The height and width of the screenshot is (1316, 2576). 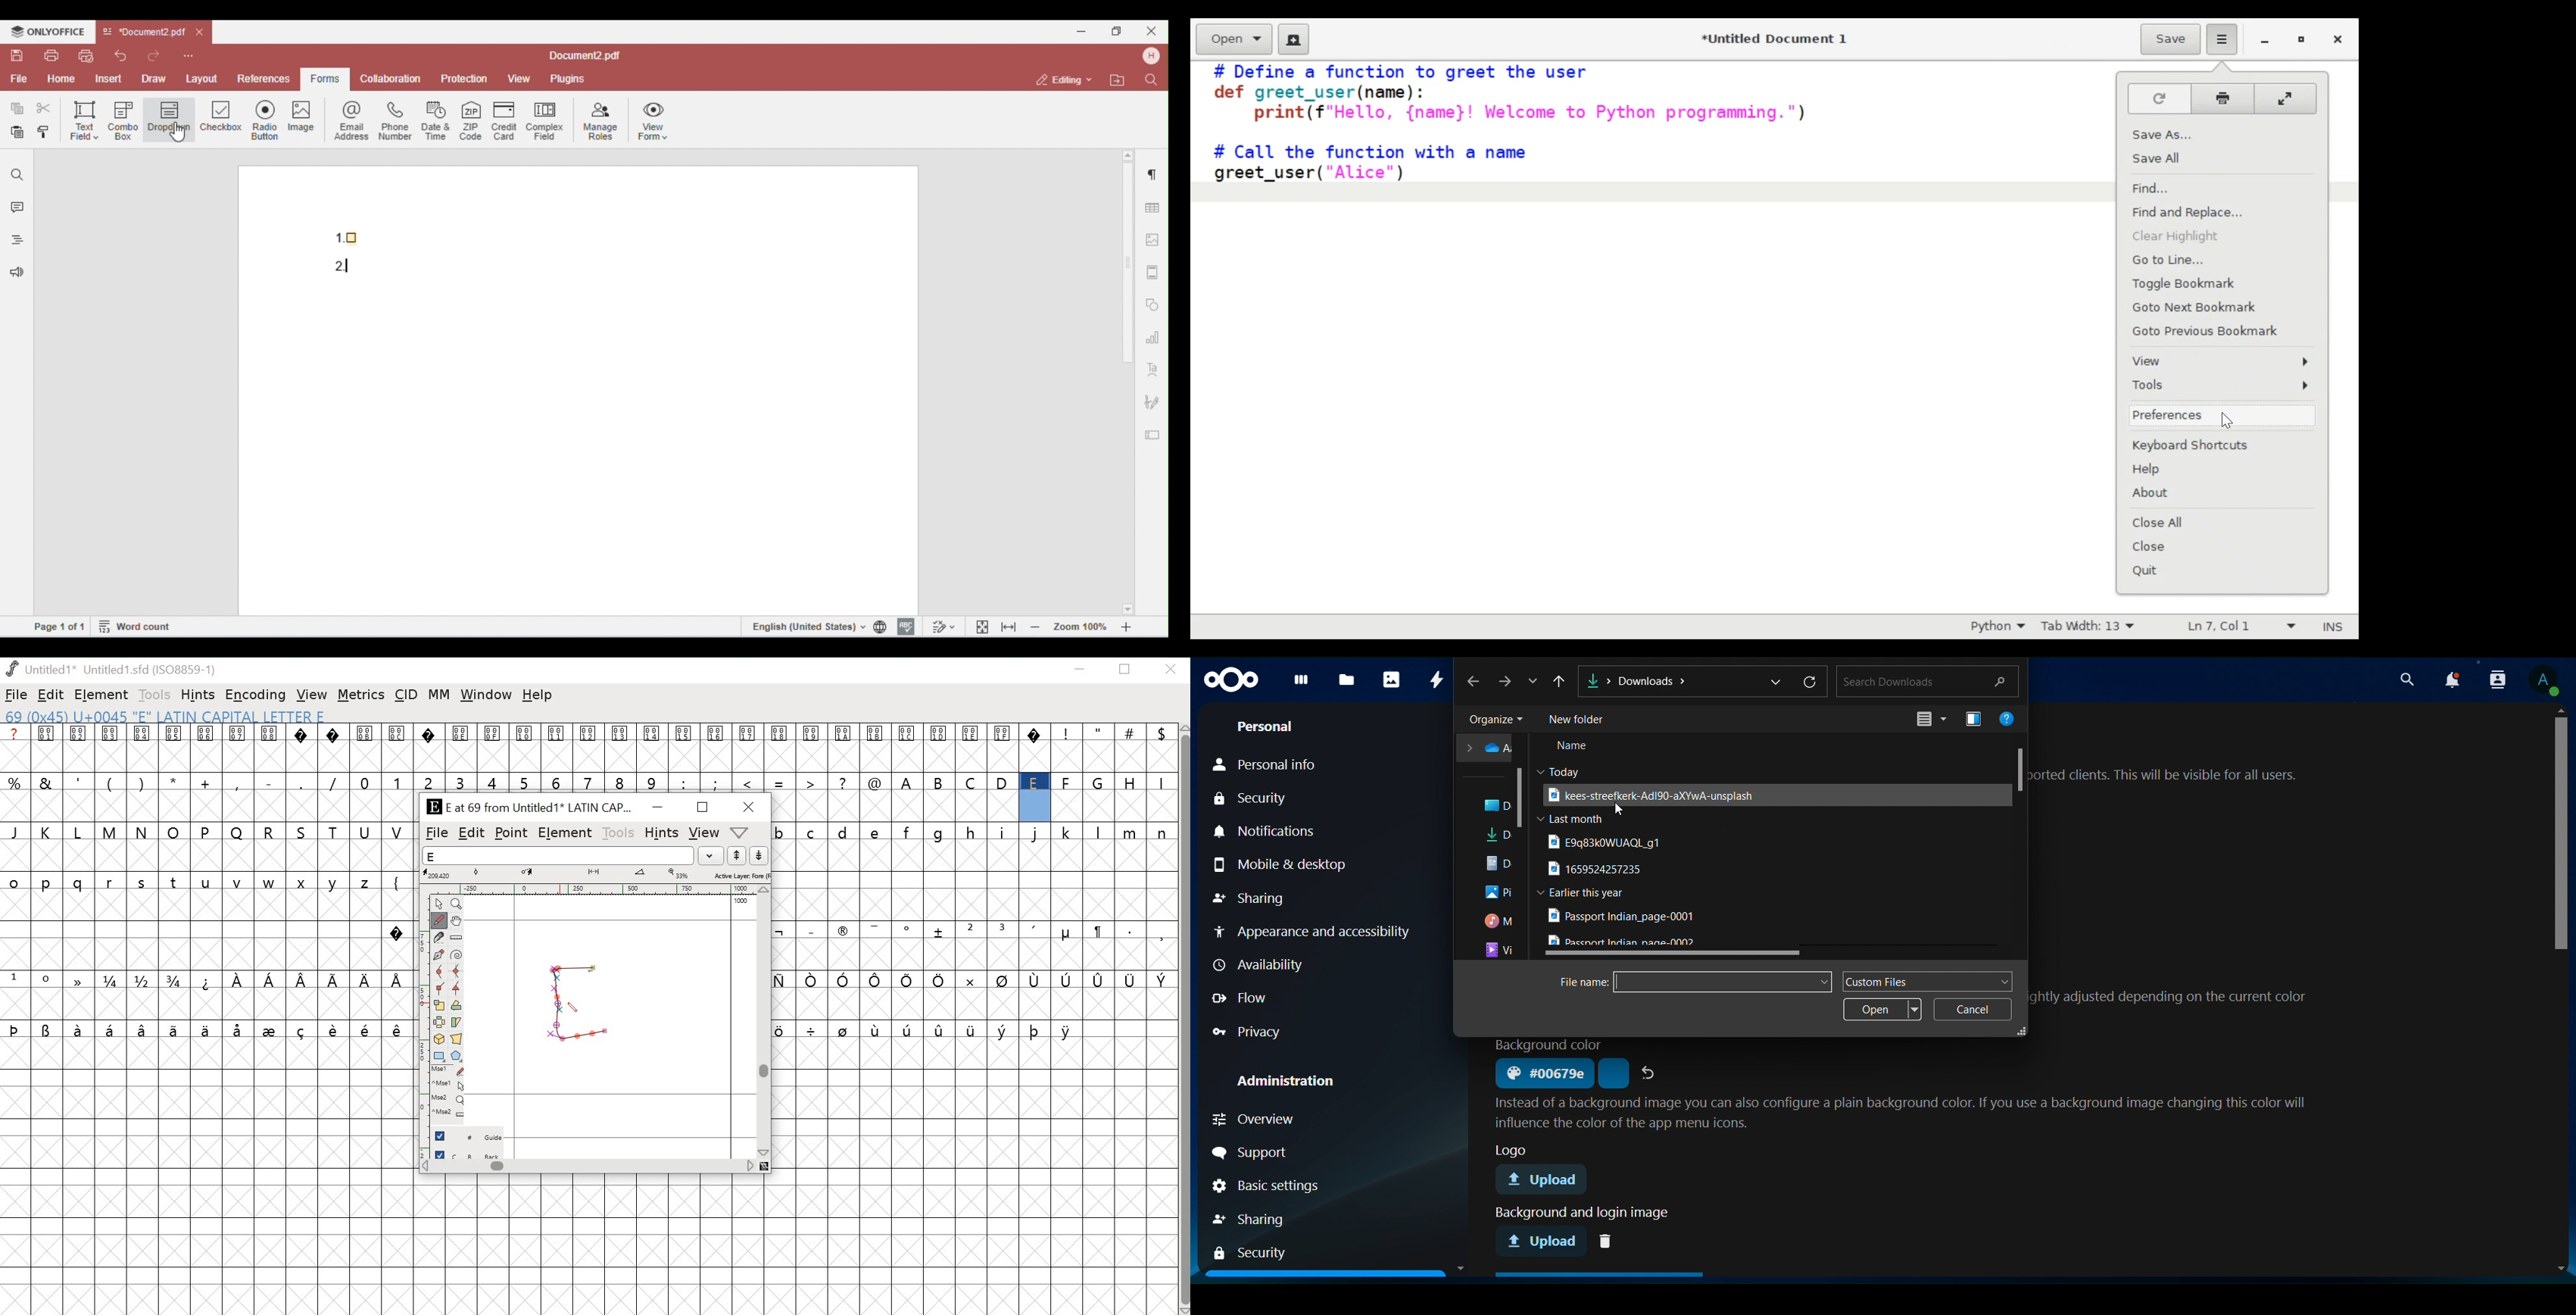 I want to click on Find, so click(x=2205, y=188).